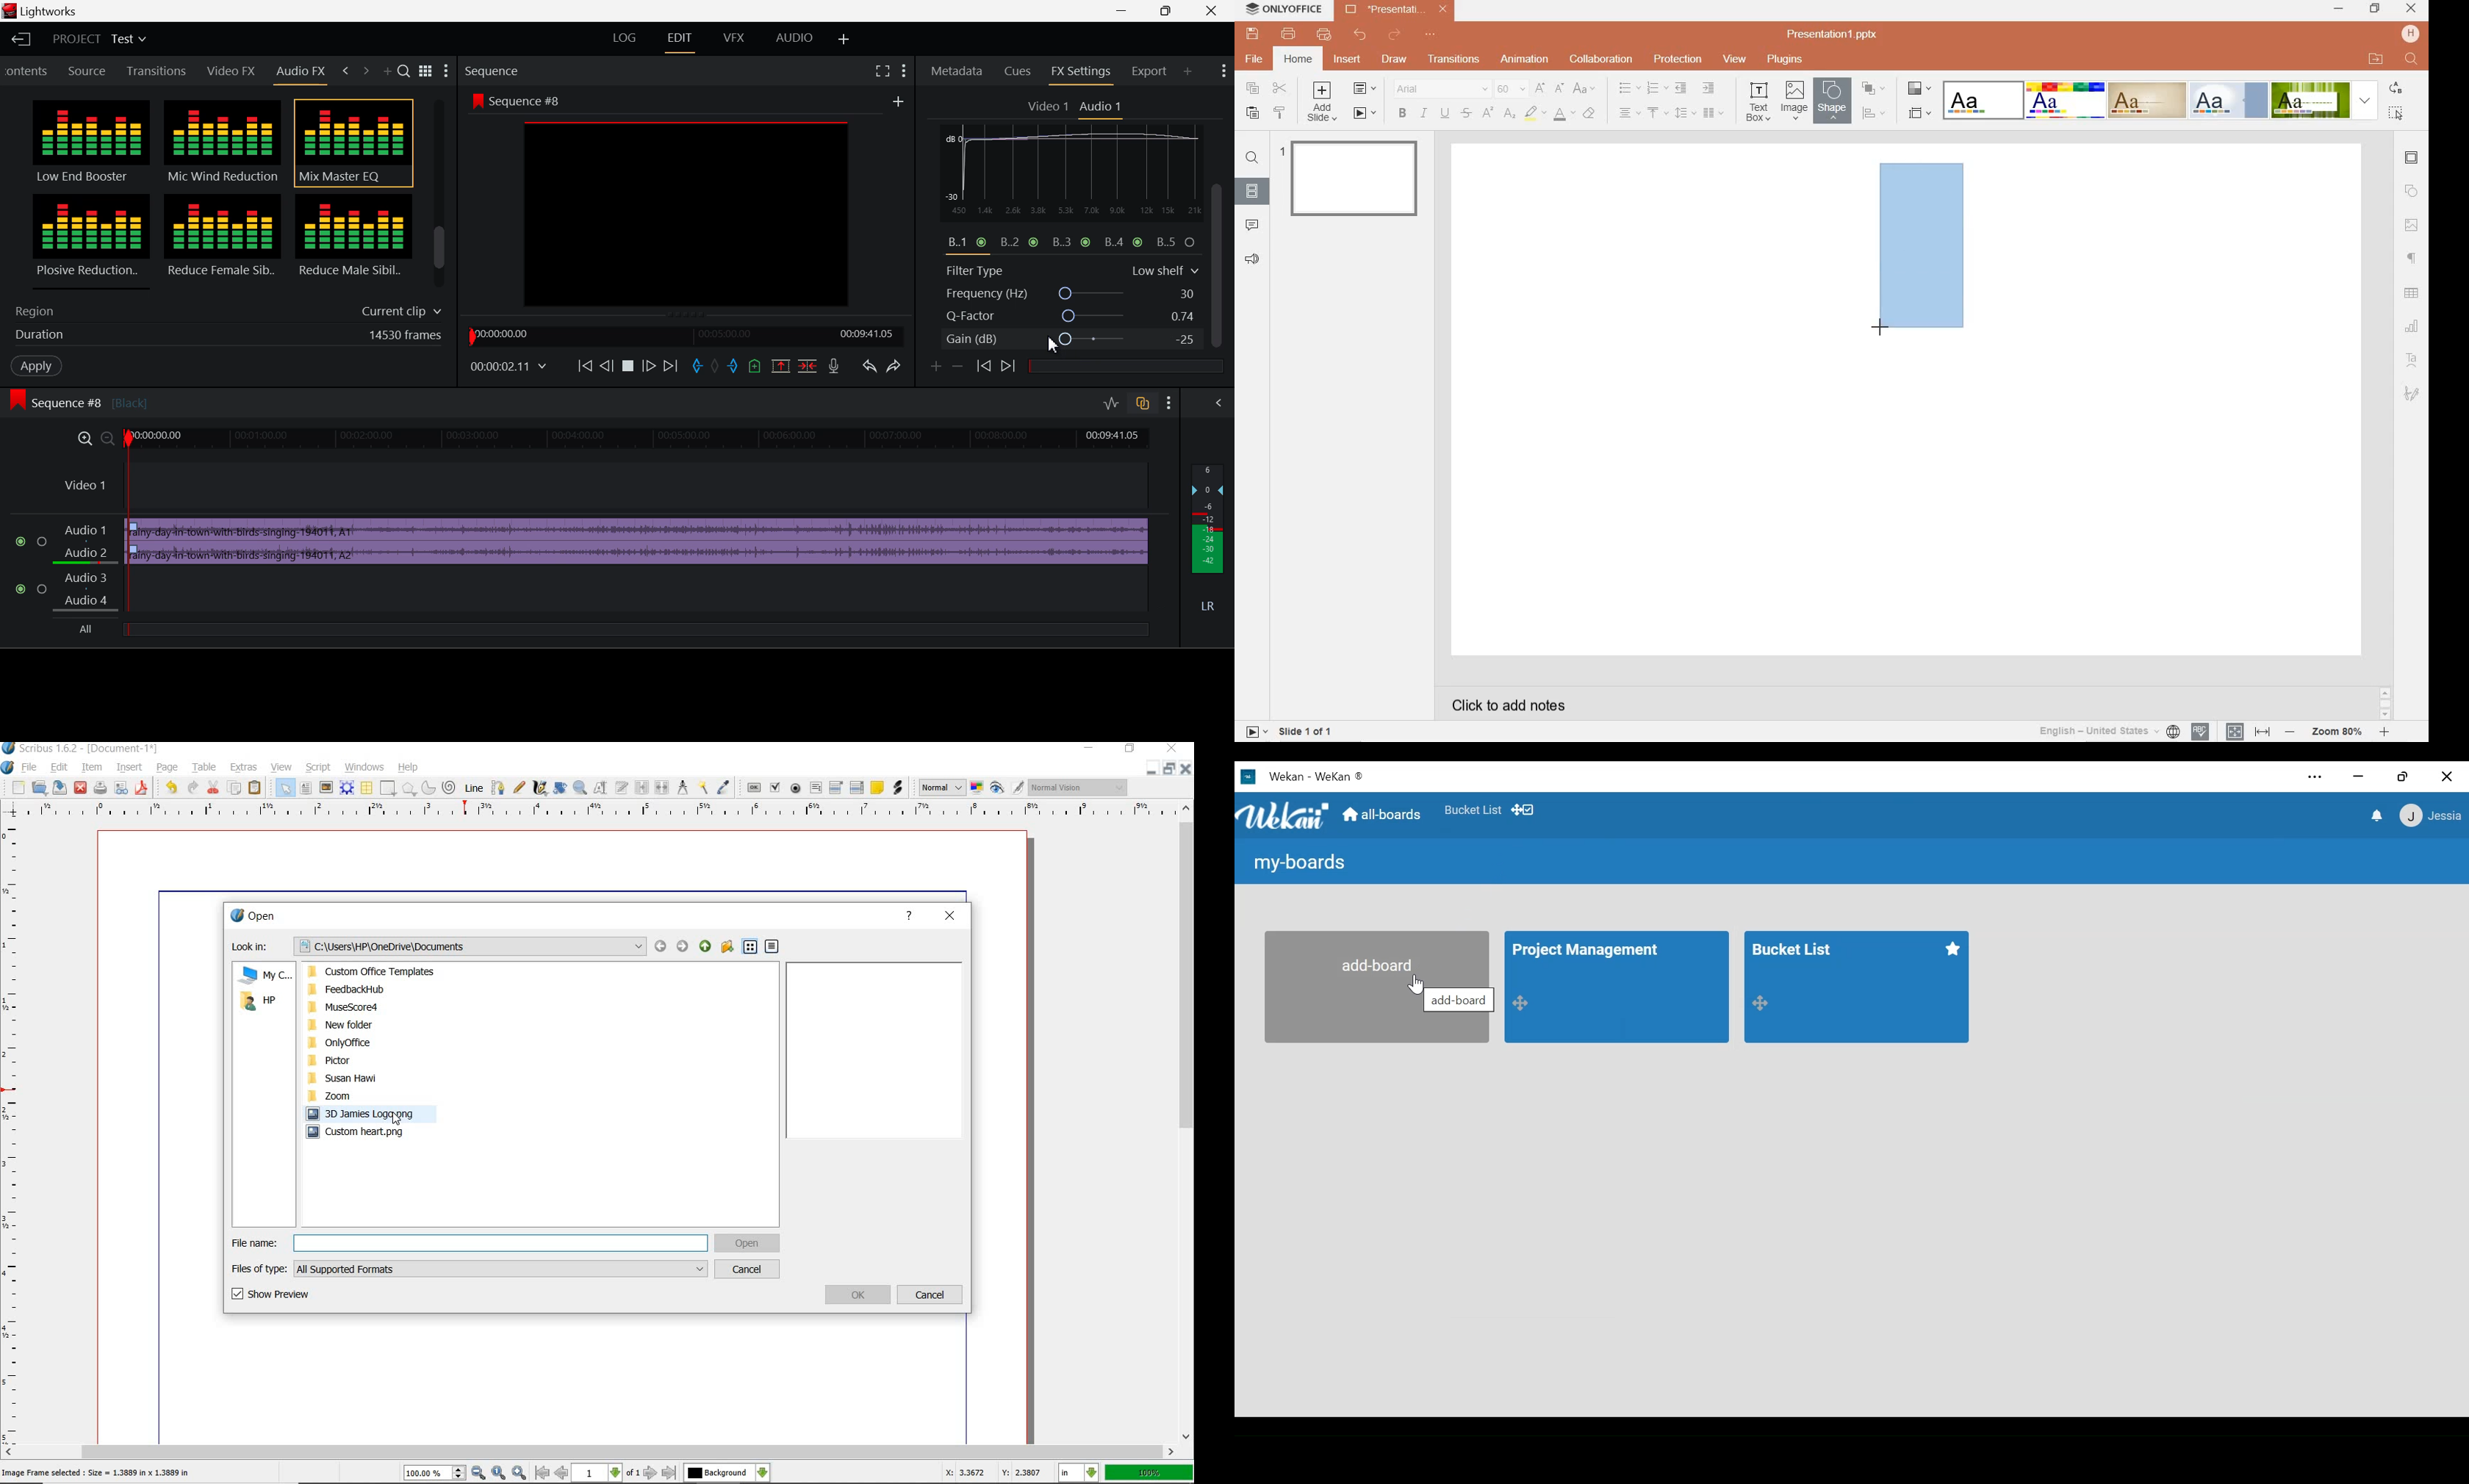 This screenshot has width=2492, height=1484. I want to click on link annotation, so click(898, 789).